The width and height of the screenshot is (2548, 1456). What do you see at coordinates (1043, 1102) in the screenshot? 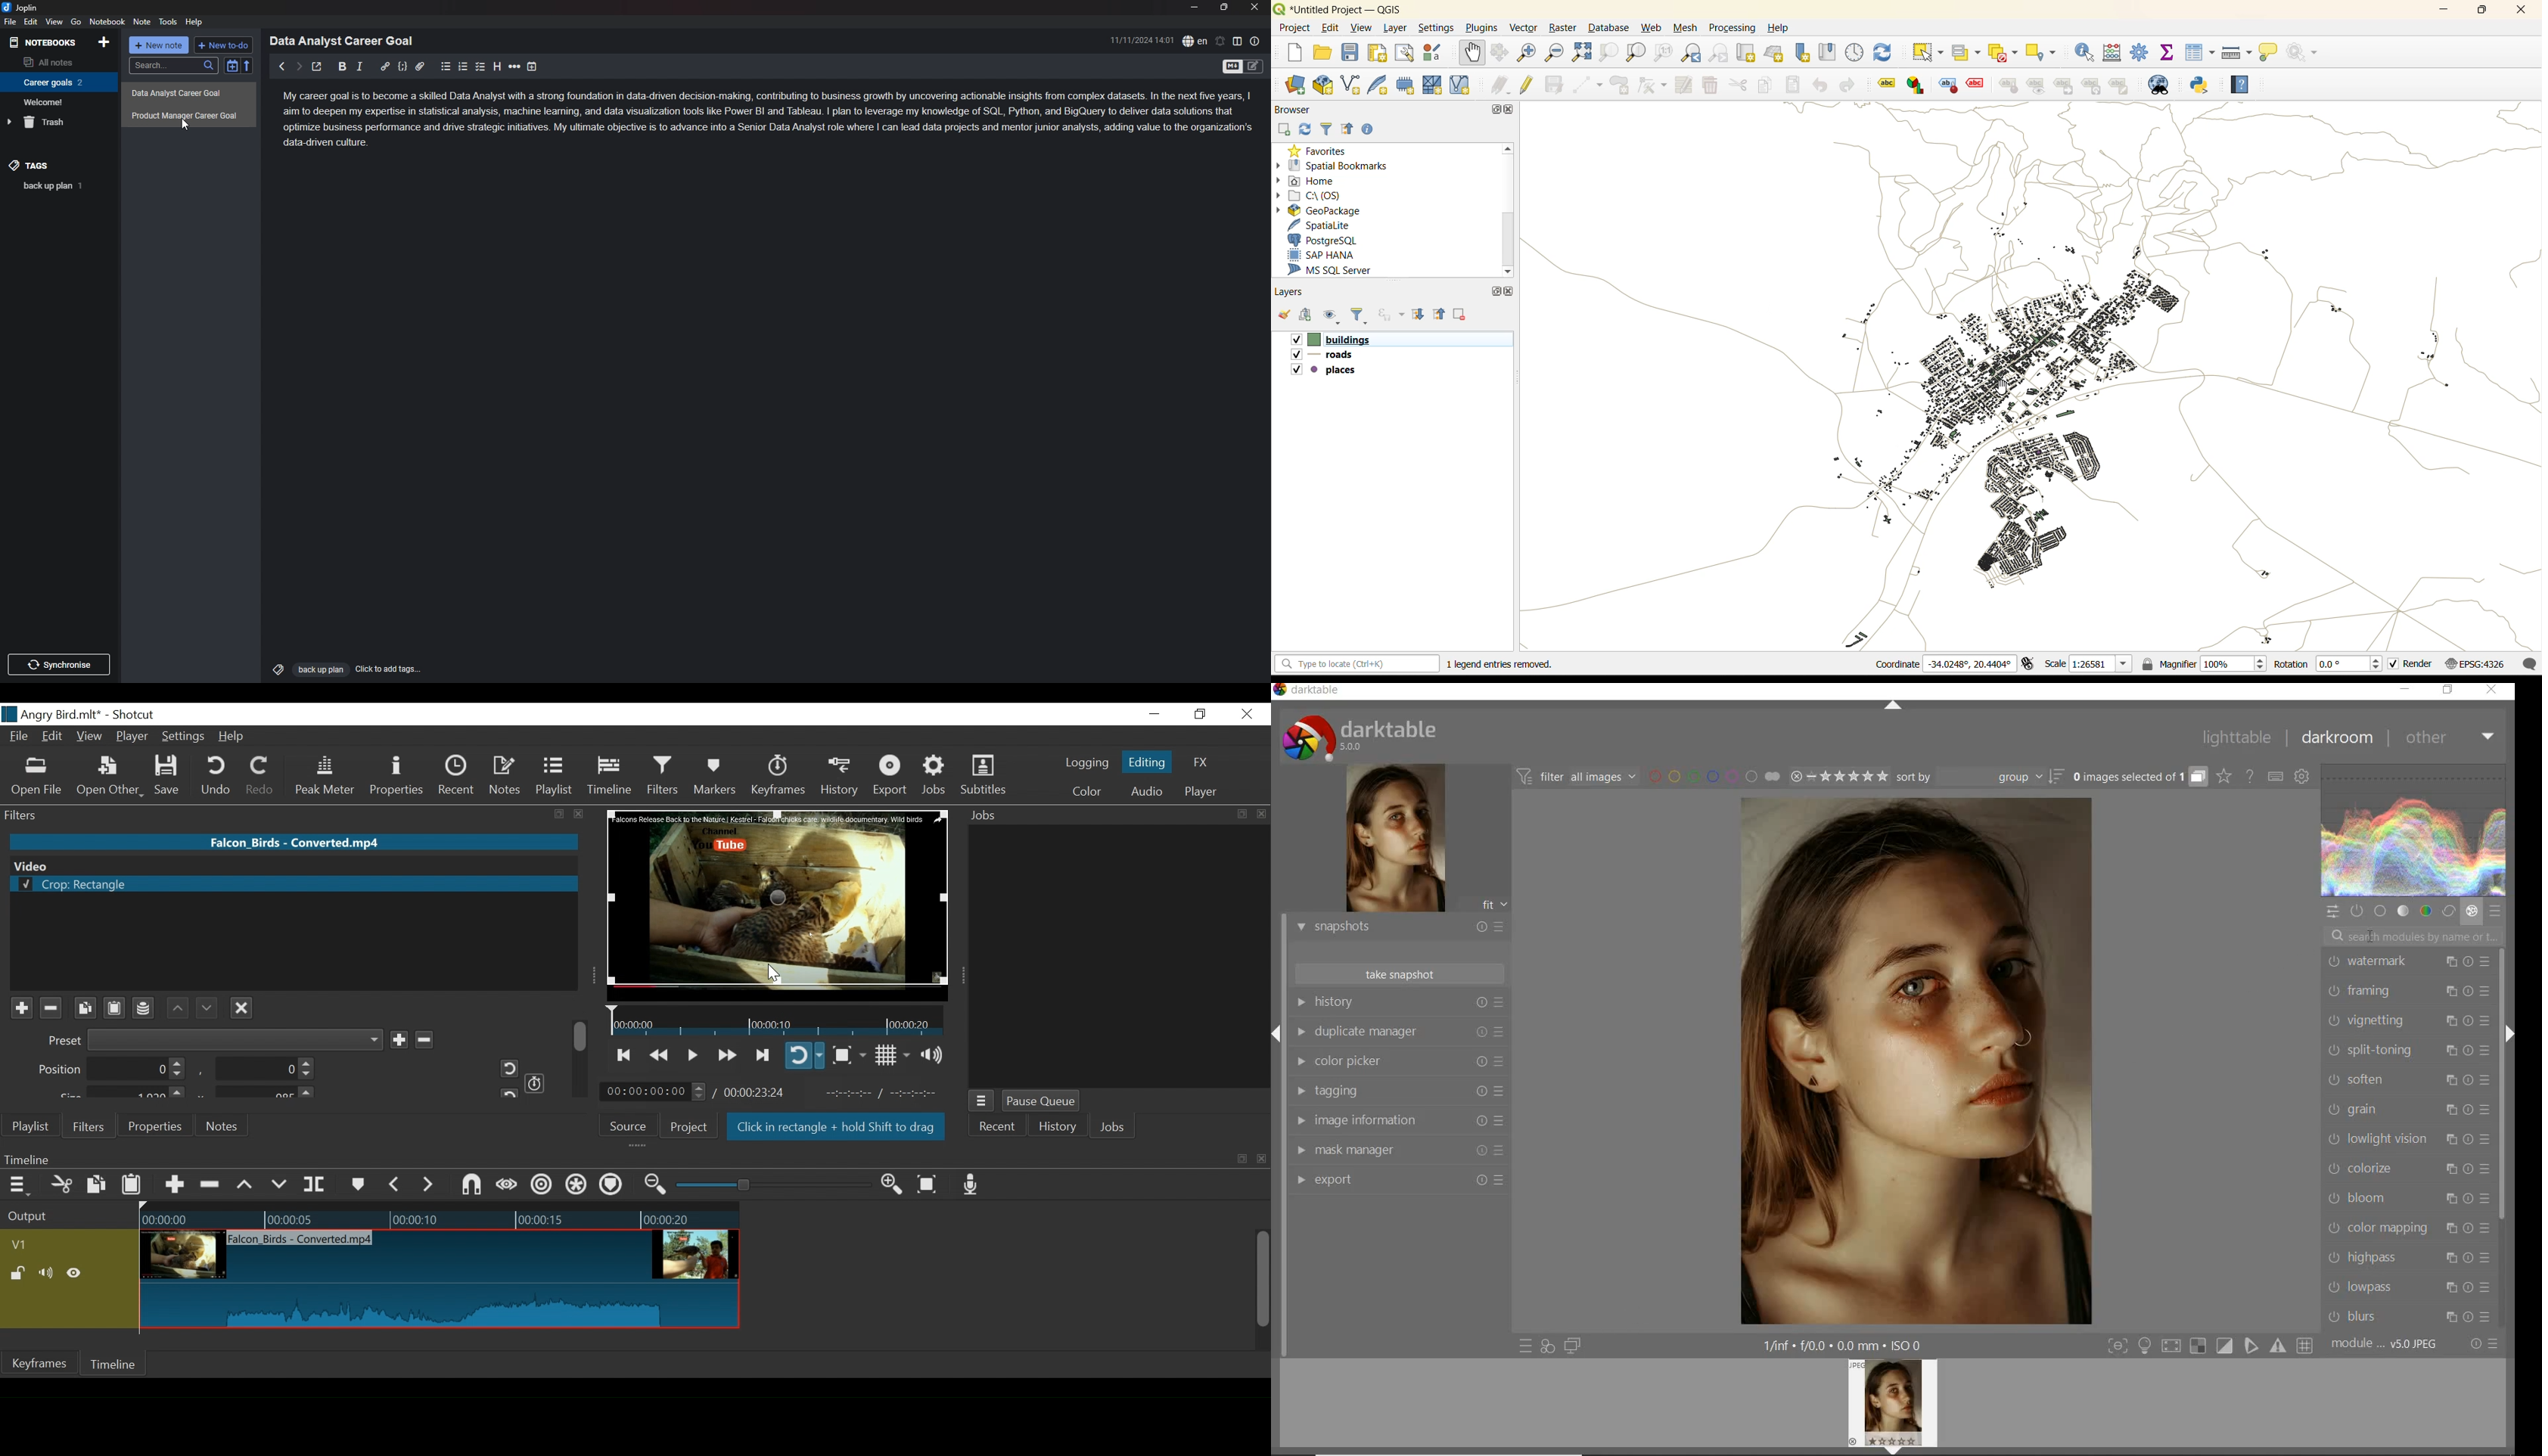
I see `Pause Queue` at bounding box center [1043, 1102].